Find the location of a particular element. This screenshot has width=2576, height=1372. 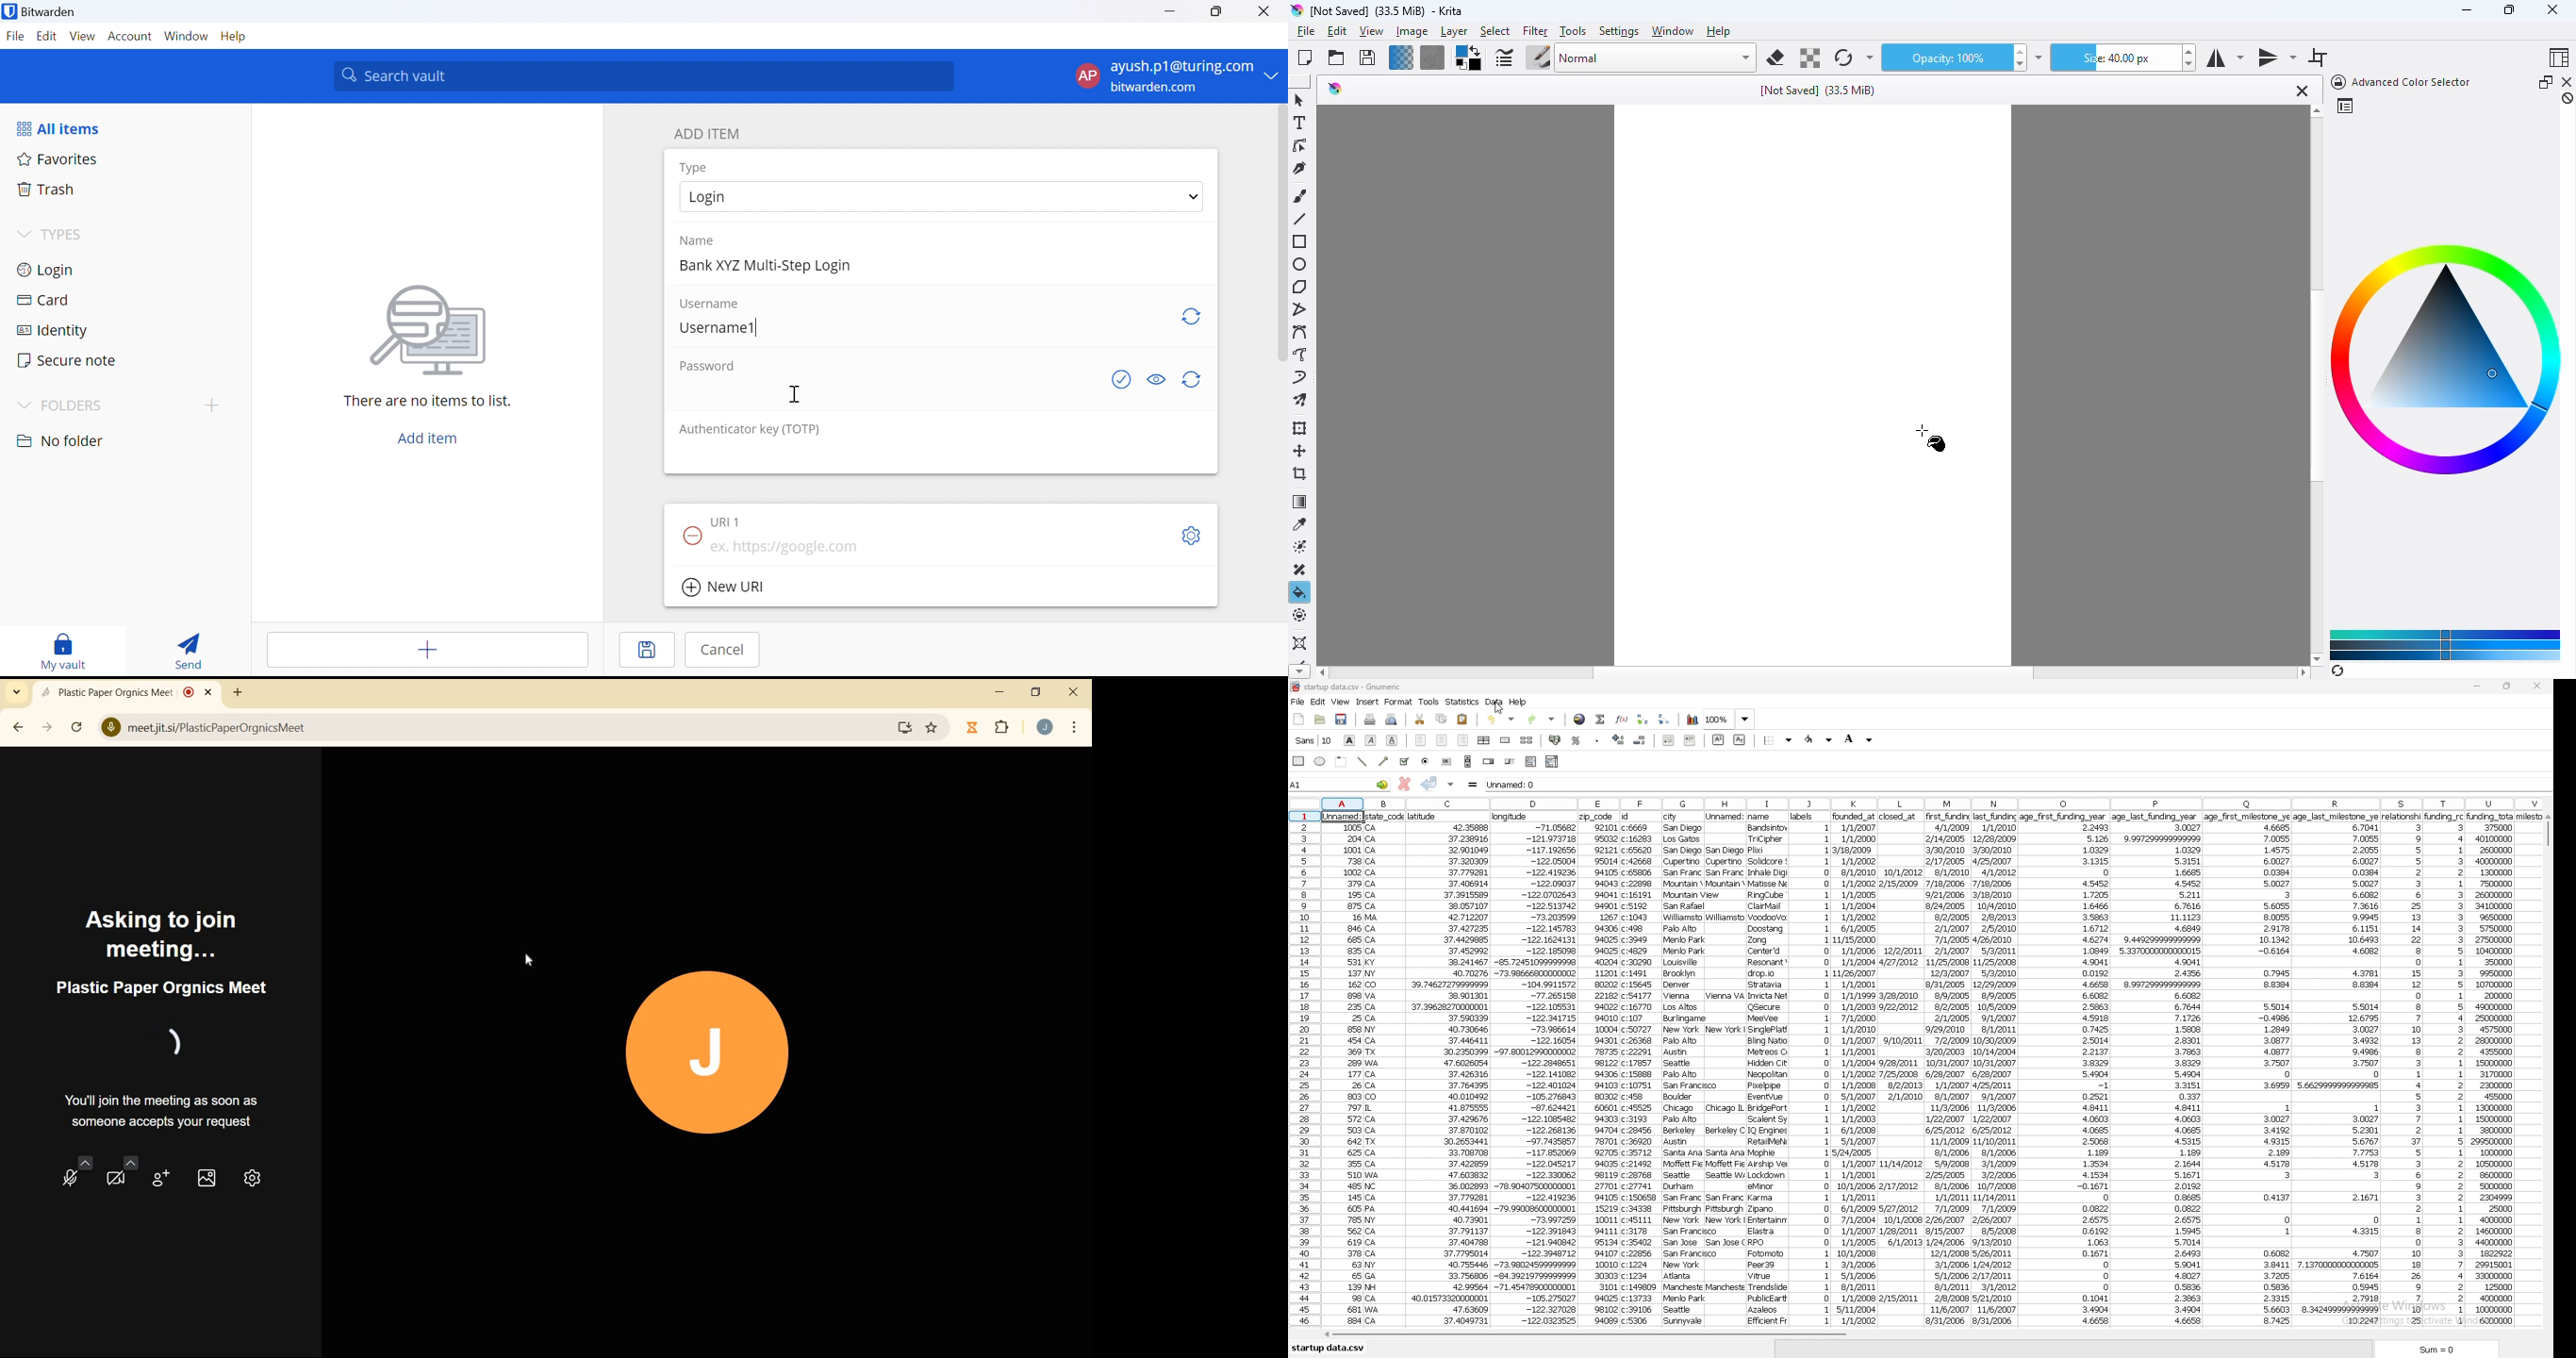

Search vault is located at coordinates (645, 76).